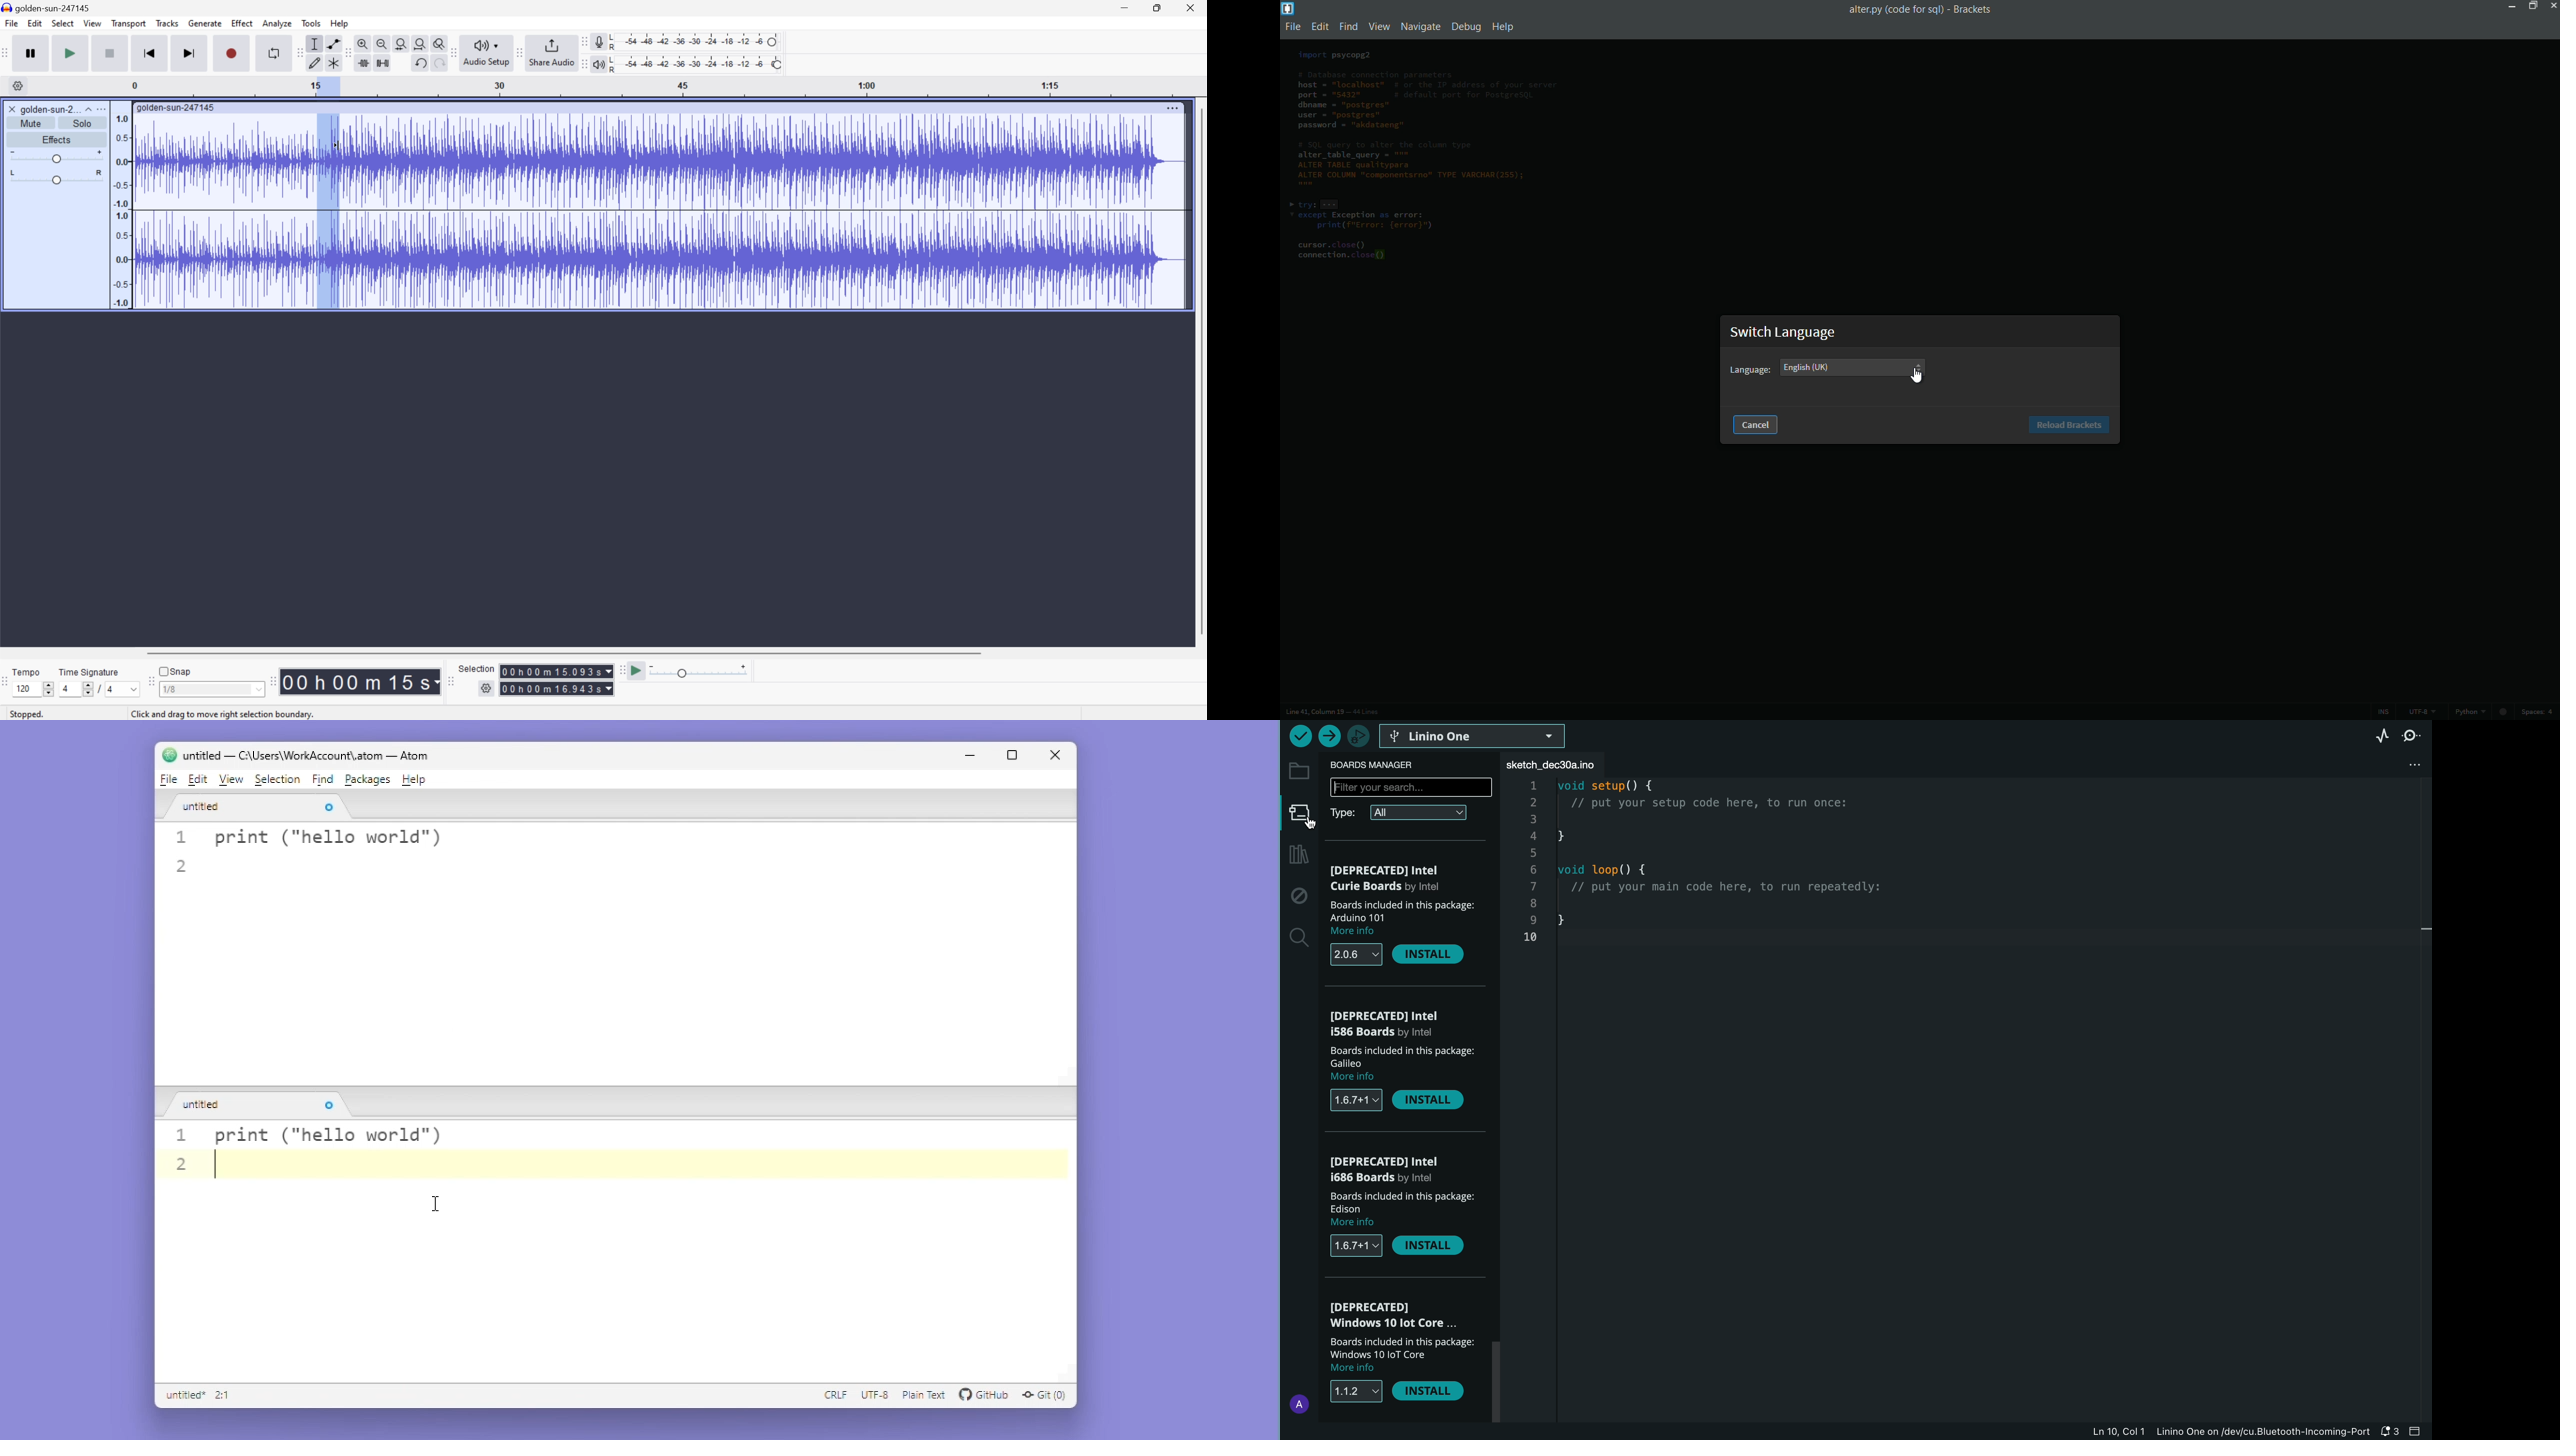  What do you see at coordinates (46, 687) in the screenshot?
I see `Slider` at bounding box center [46, 687].